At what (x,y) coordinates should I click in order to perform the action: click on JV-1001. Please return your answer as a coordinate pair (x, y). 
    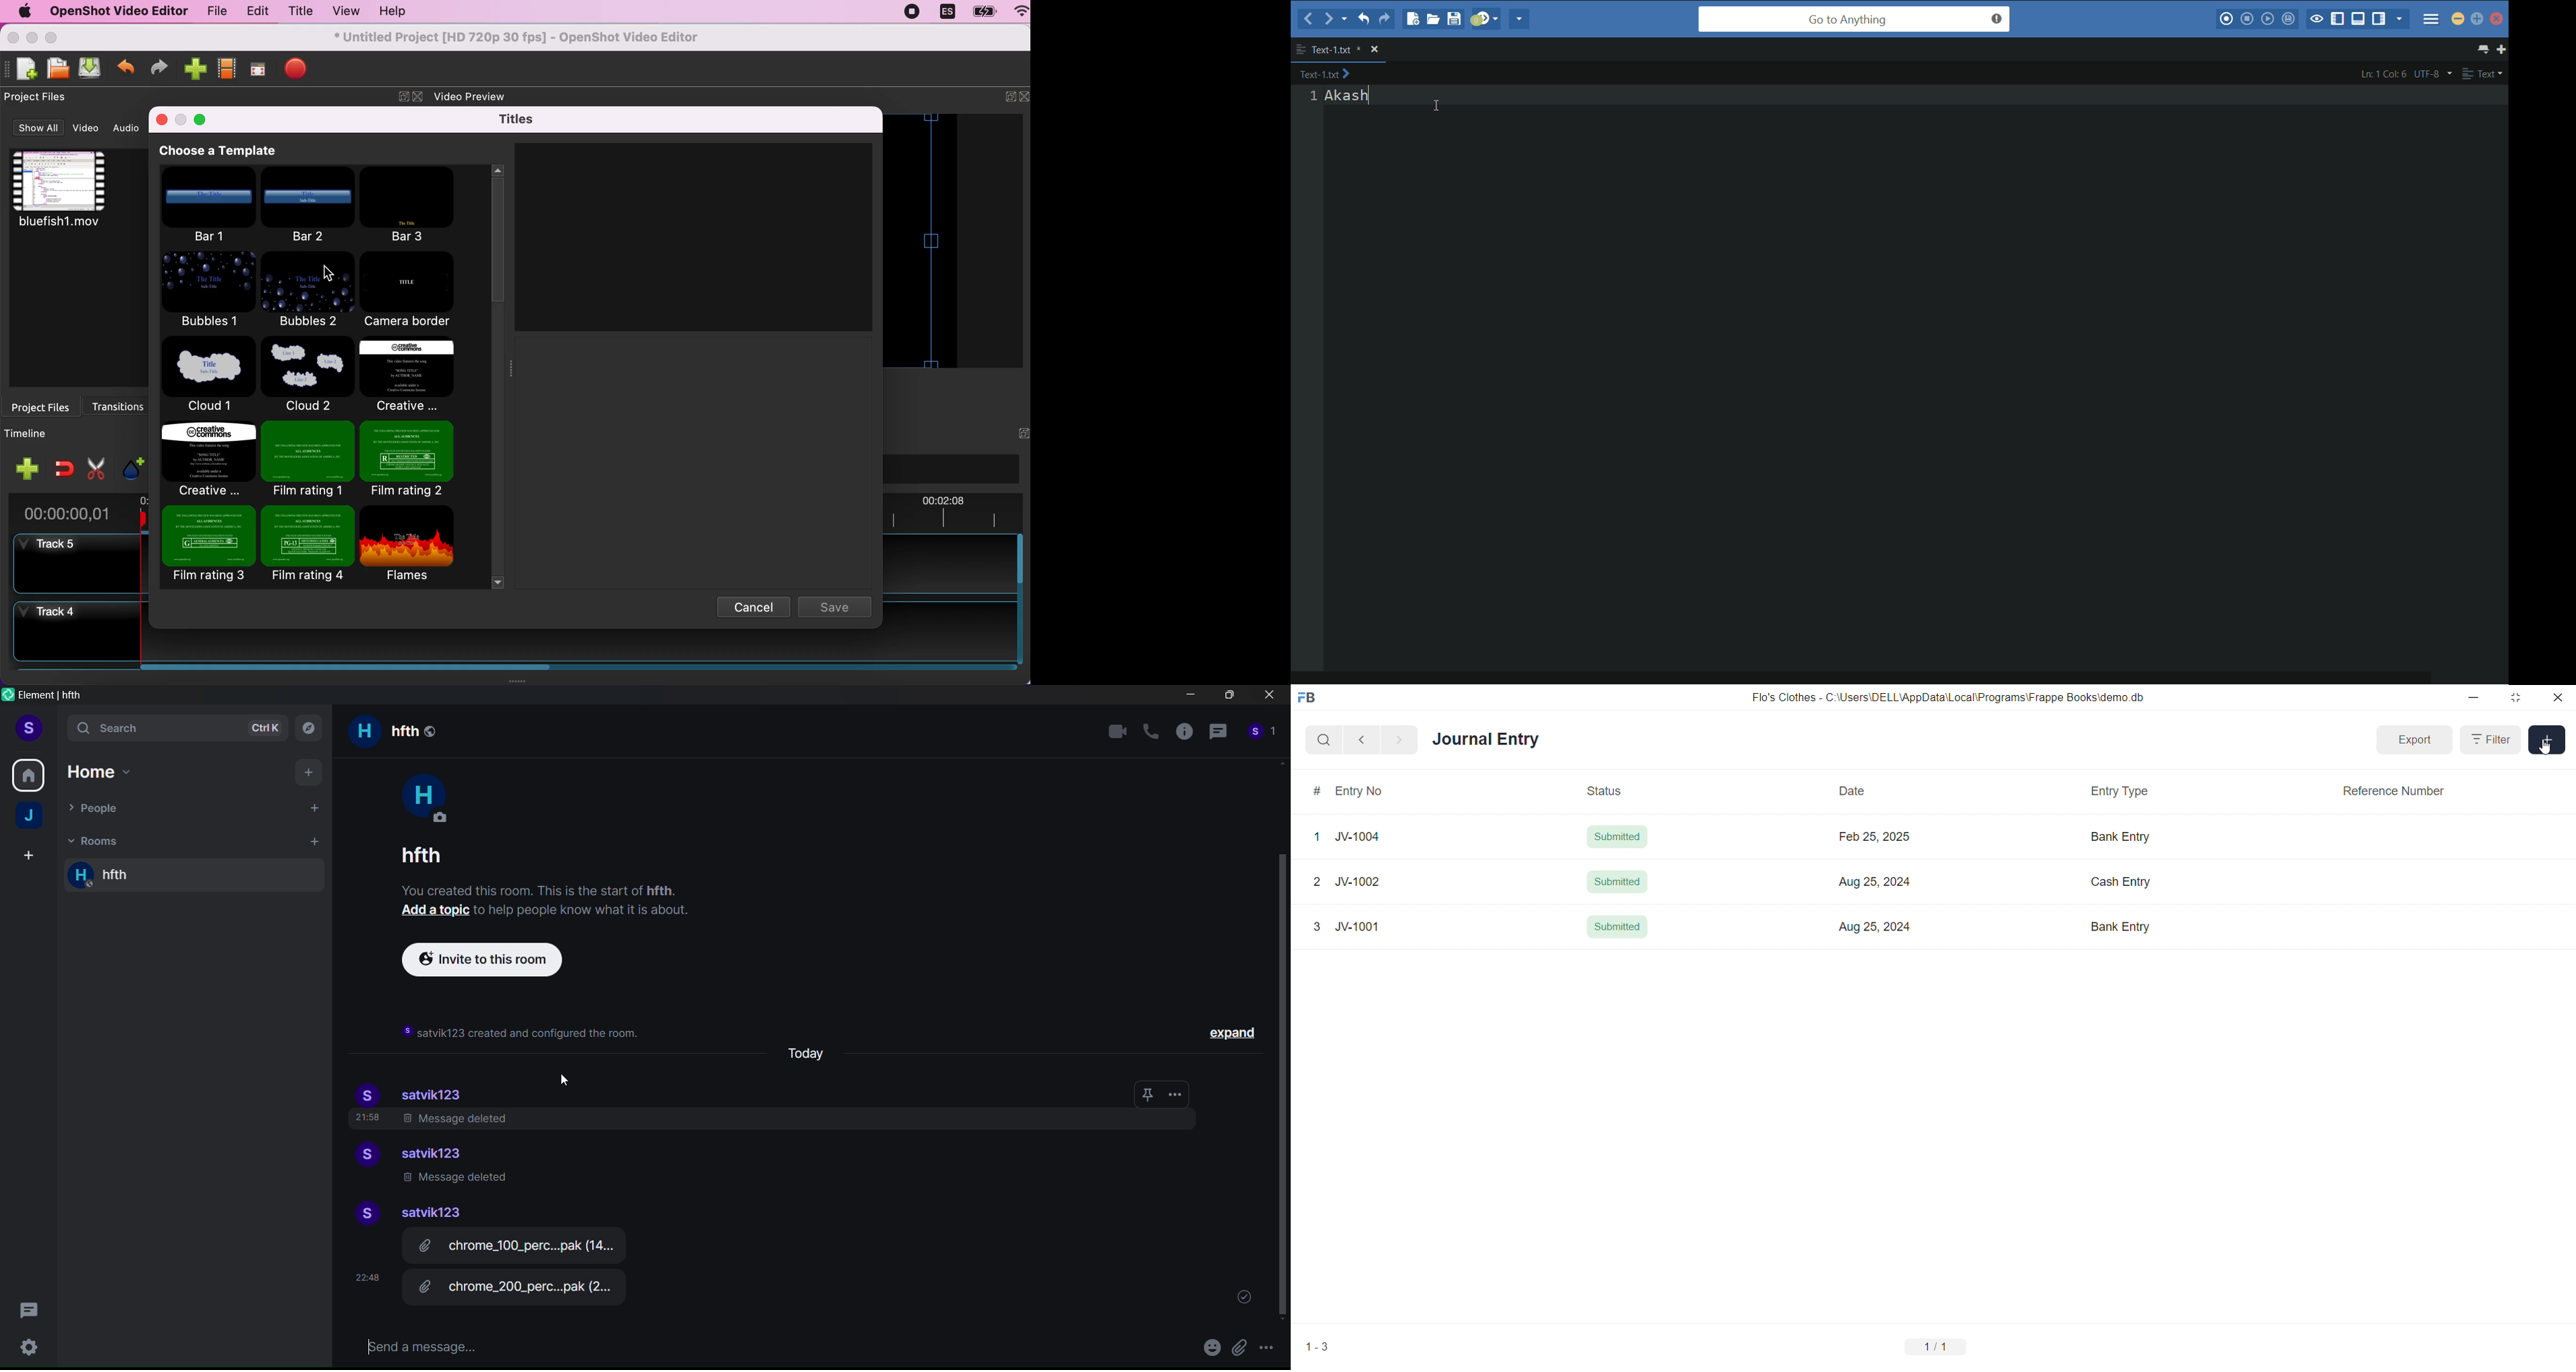
    Looking at the image, I should click on (1358, 927).